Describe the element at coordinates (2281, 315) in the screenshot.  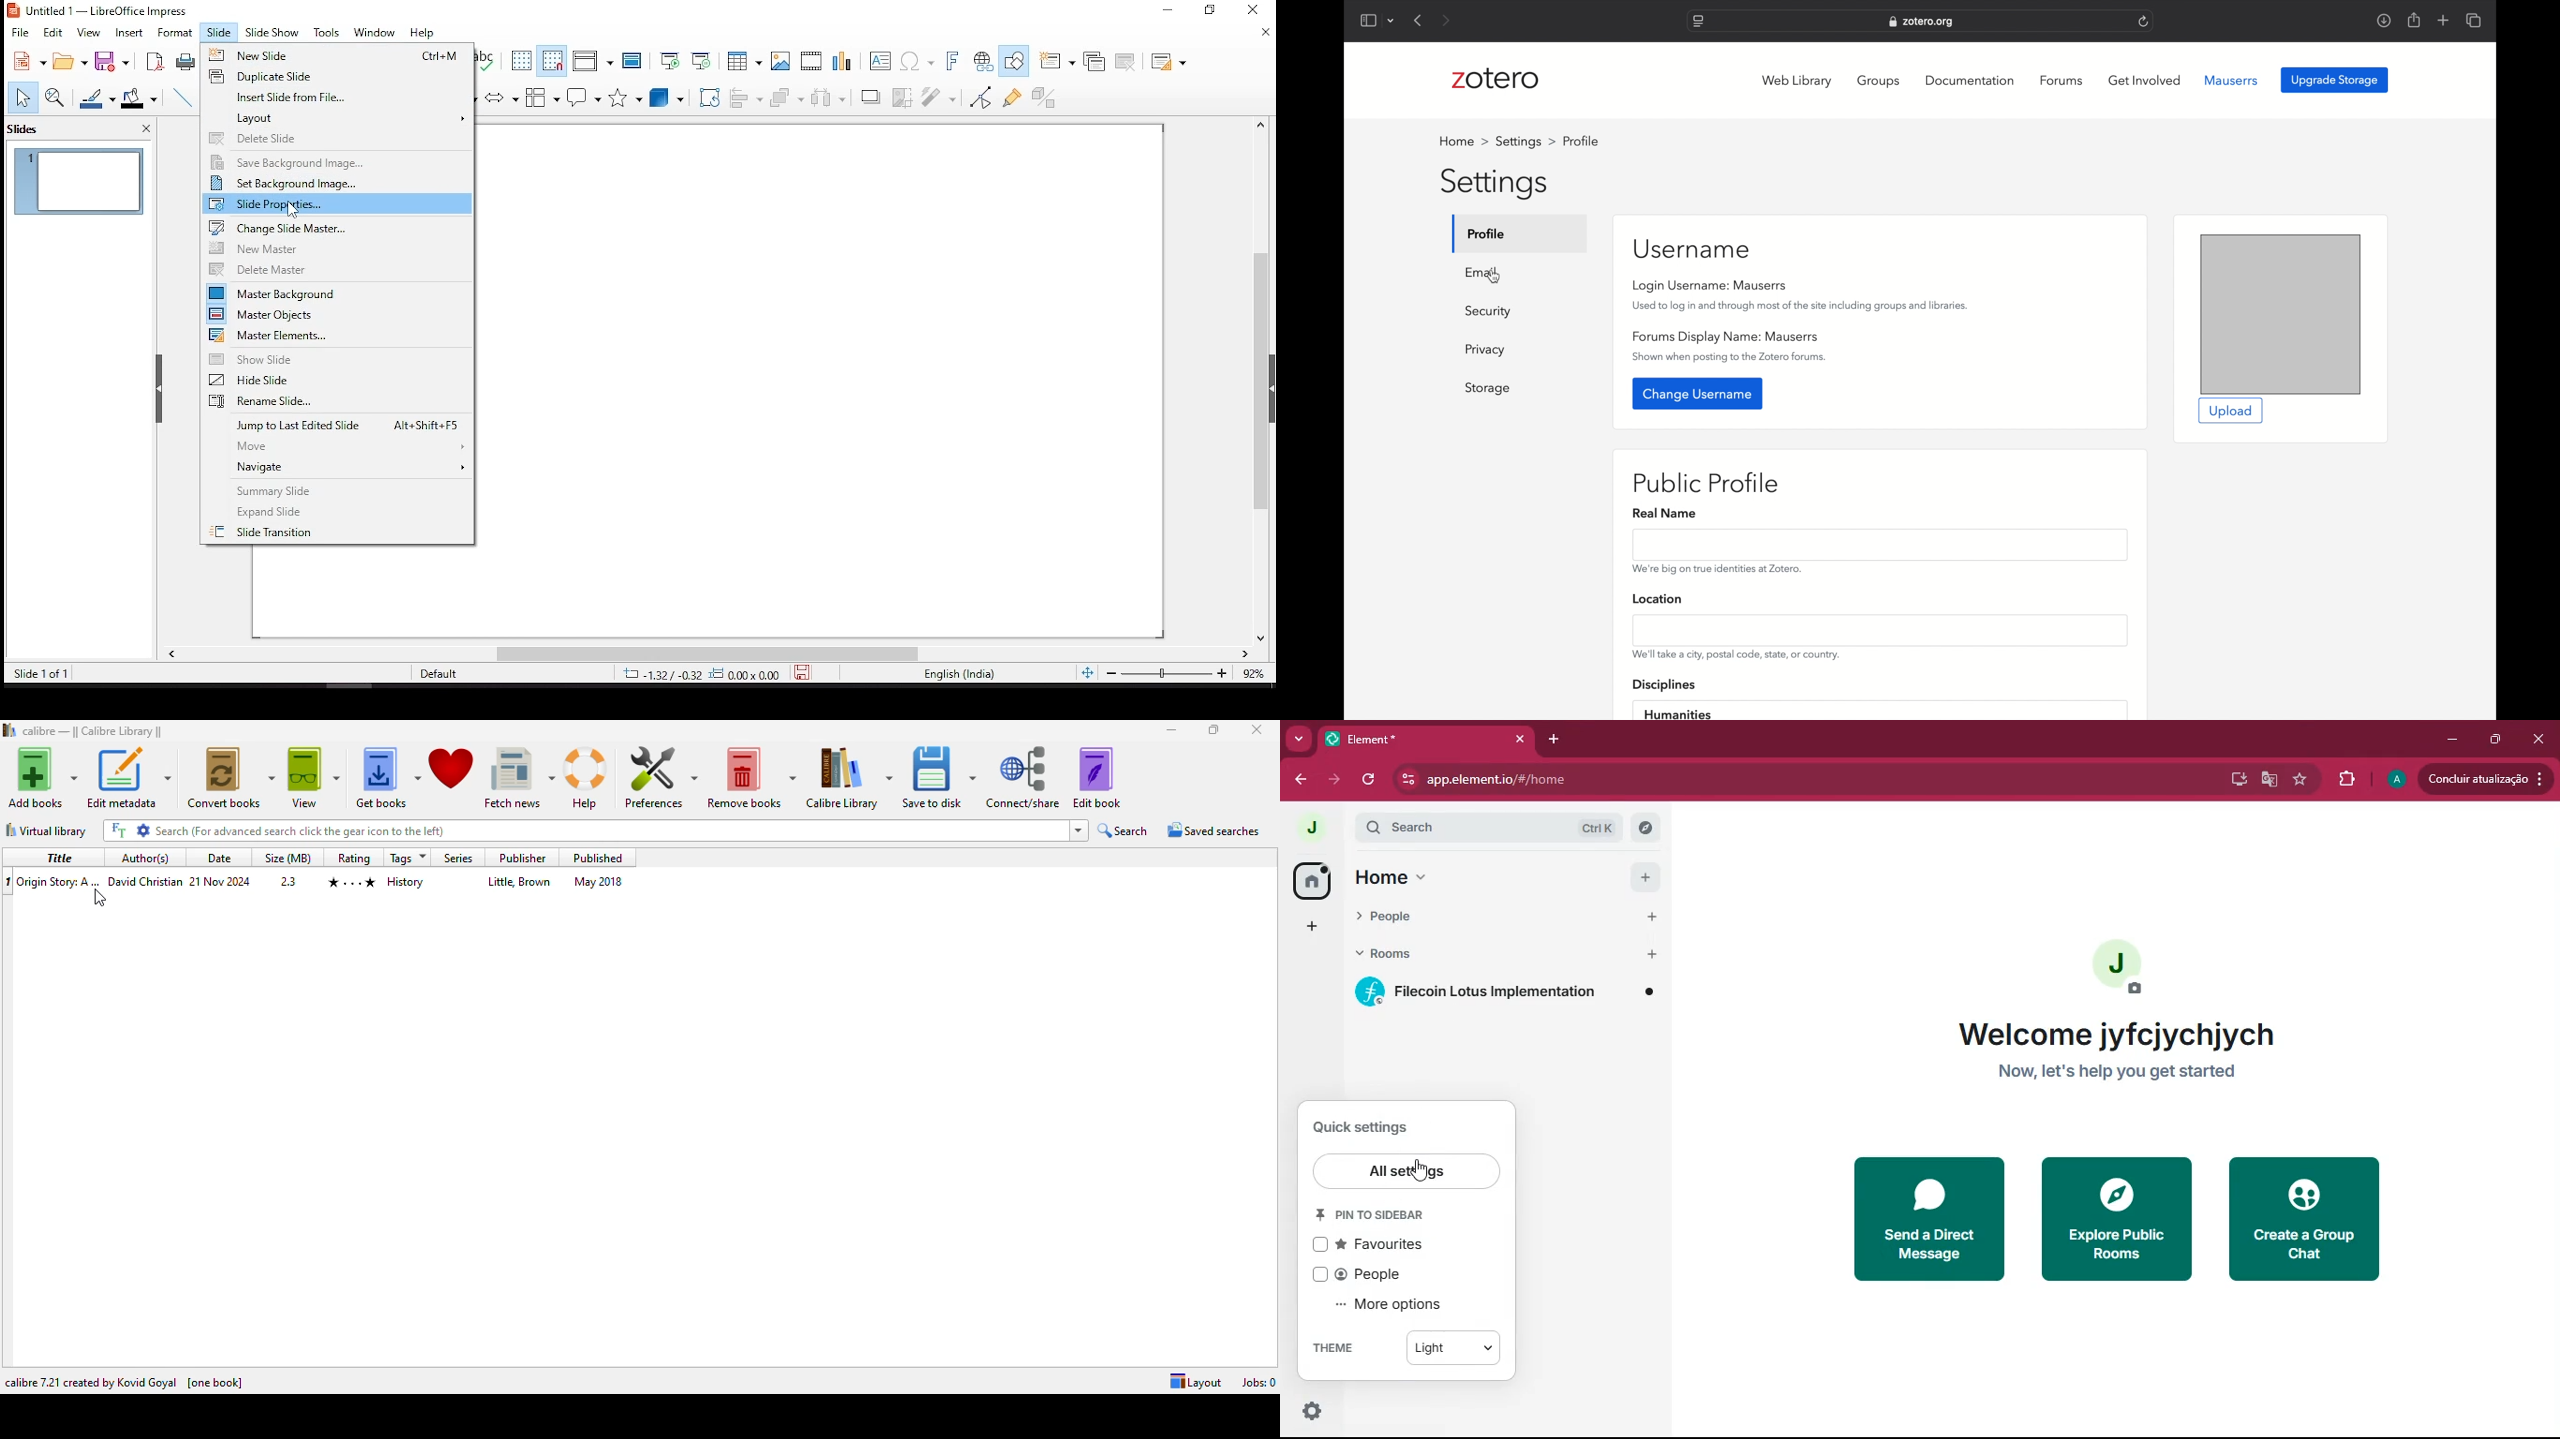
I see `preview` at that location.